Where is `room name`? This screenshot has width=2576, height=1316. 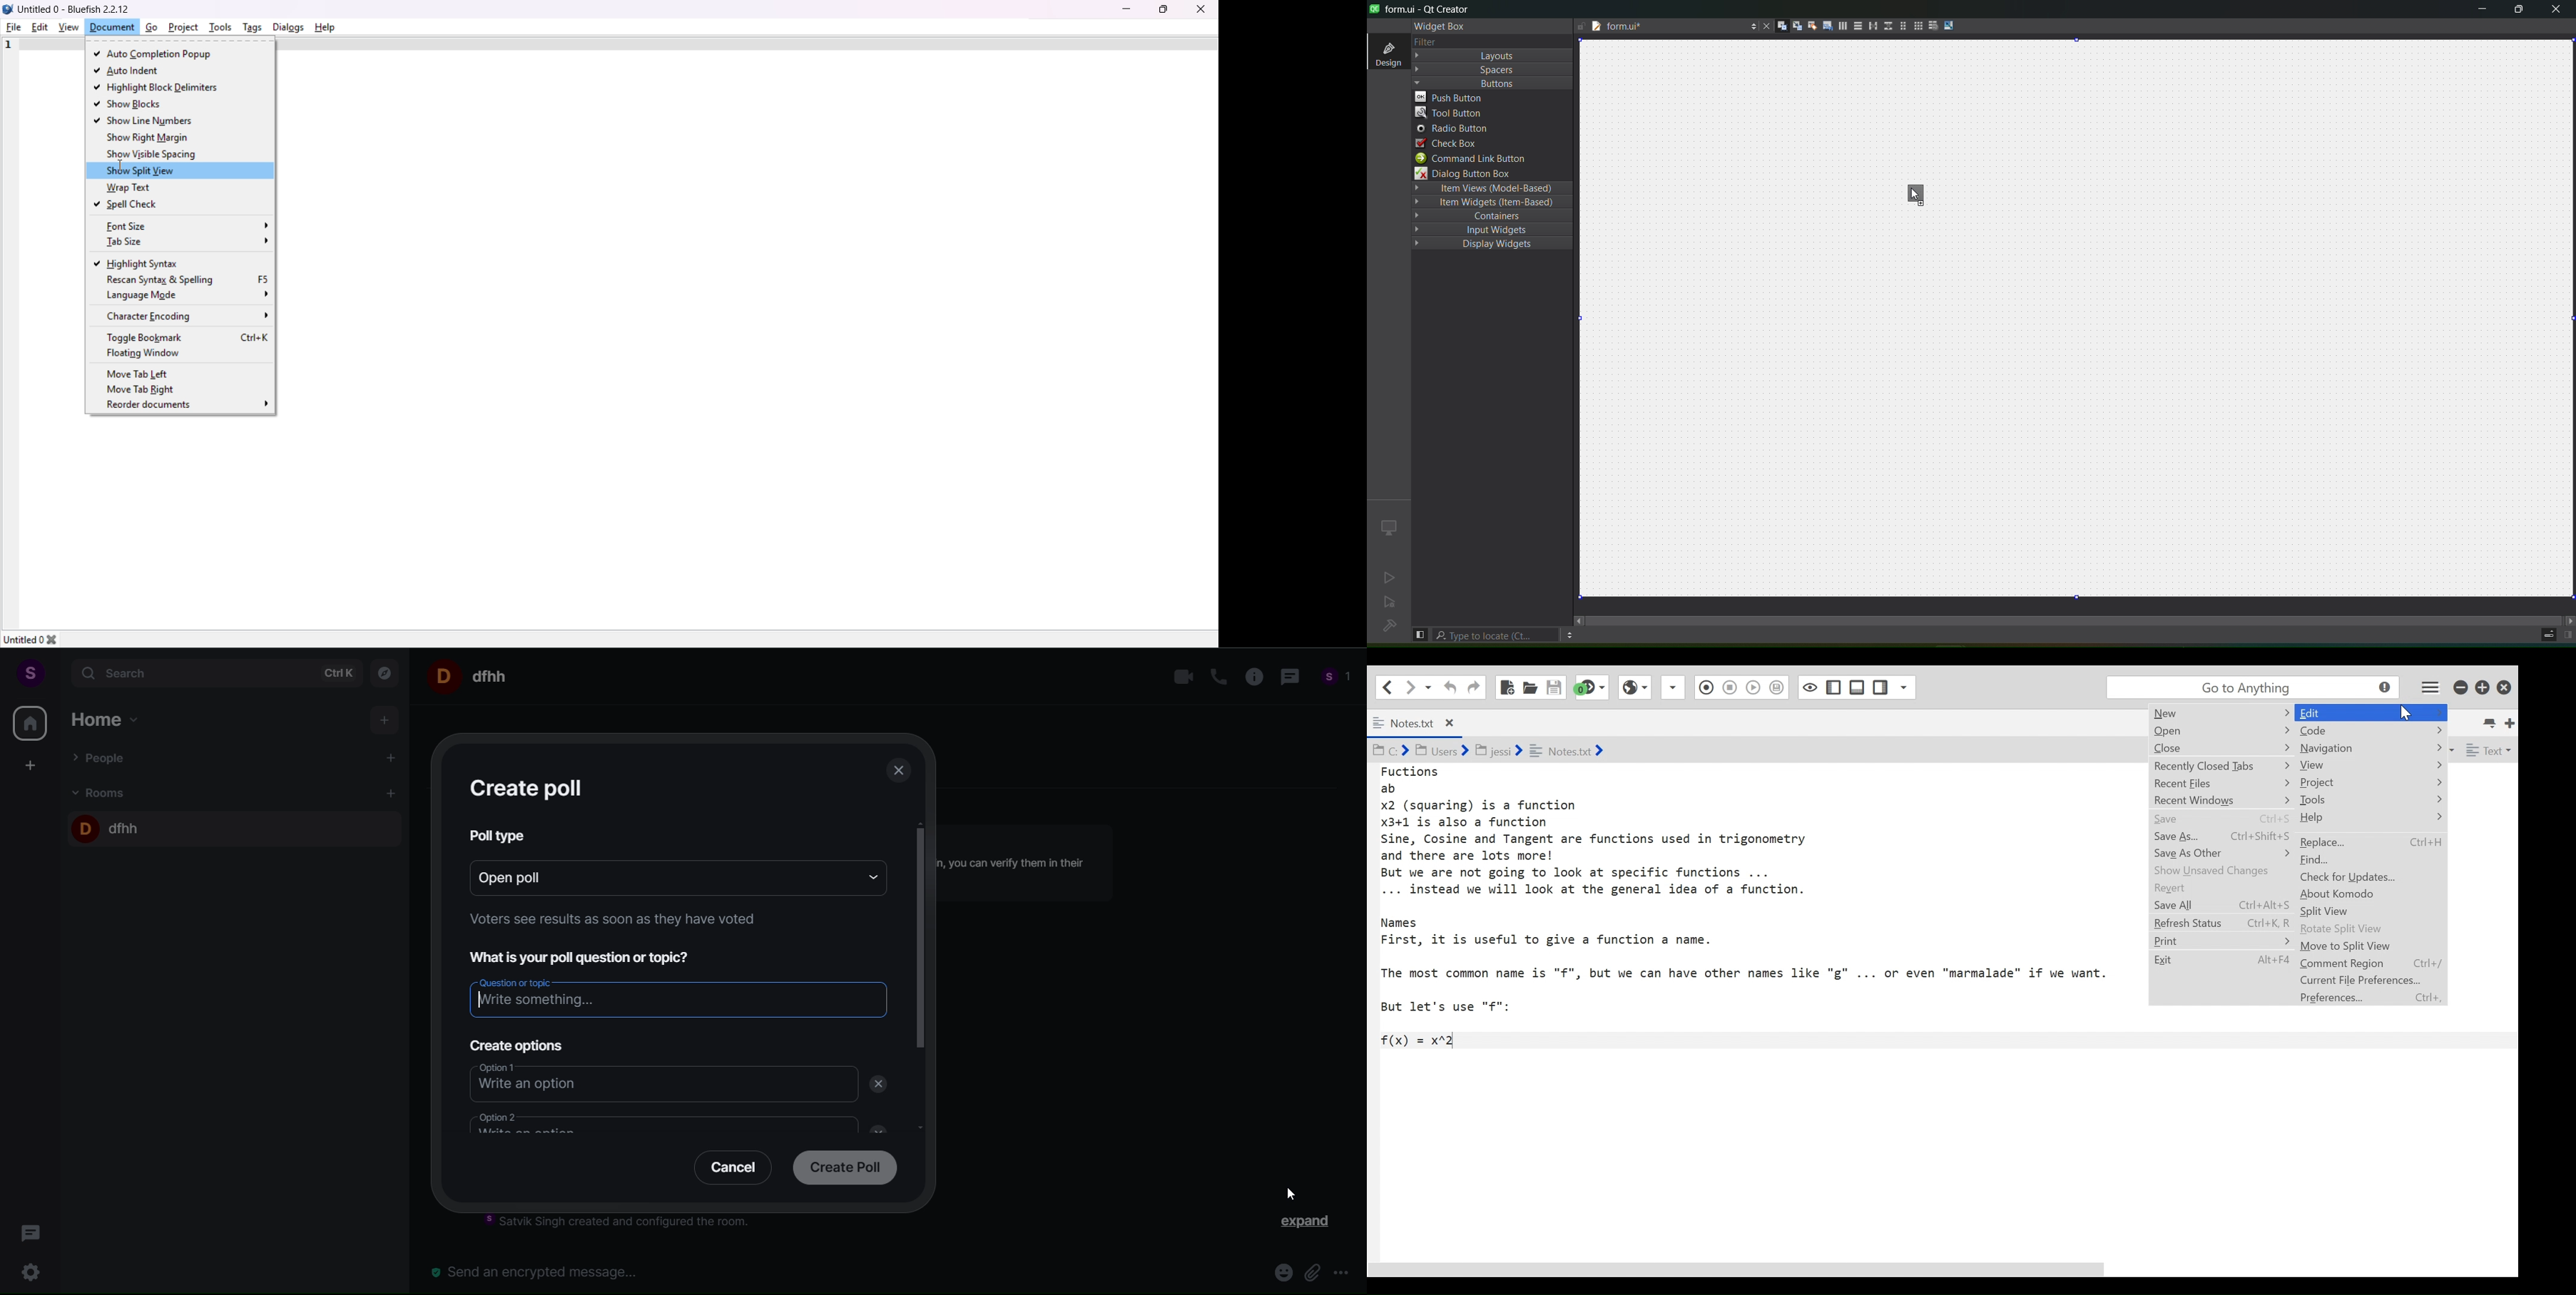 room name is located at coordinates (109, 825).